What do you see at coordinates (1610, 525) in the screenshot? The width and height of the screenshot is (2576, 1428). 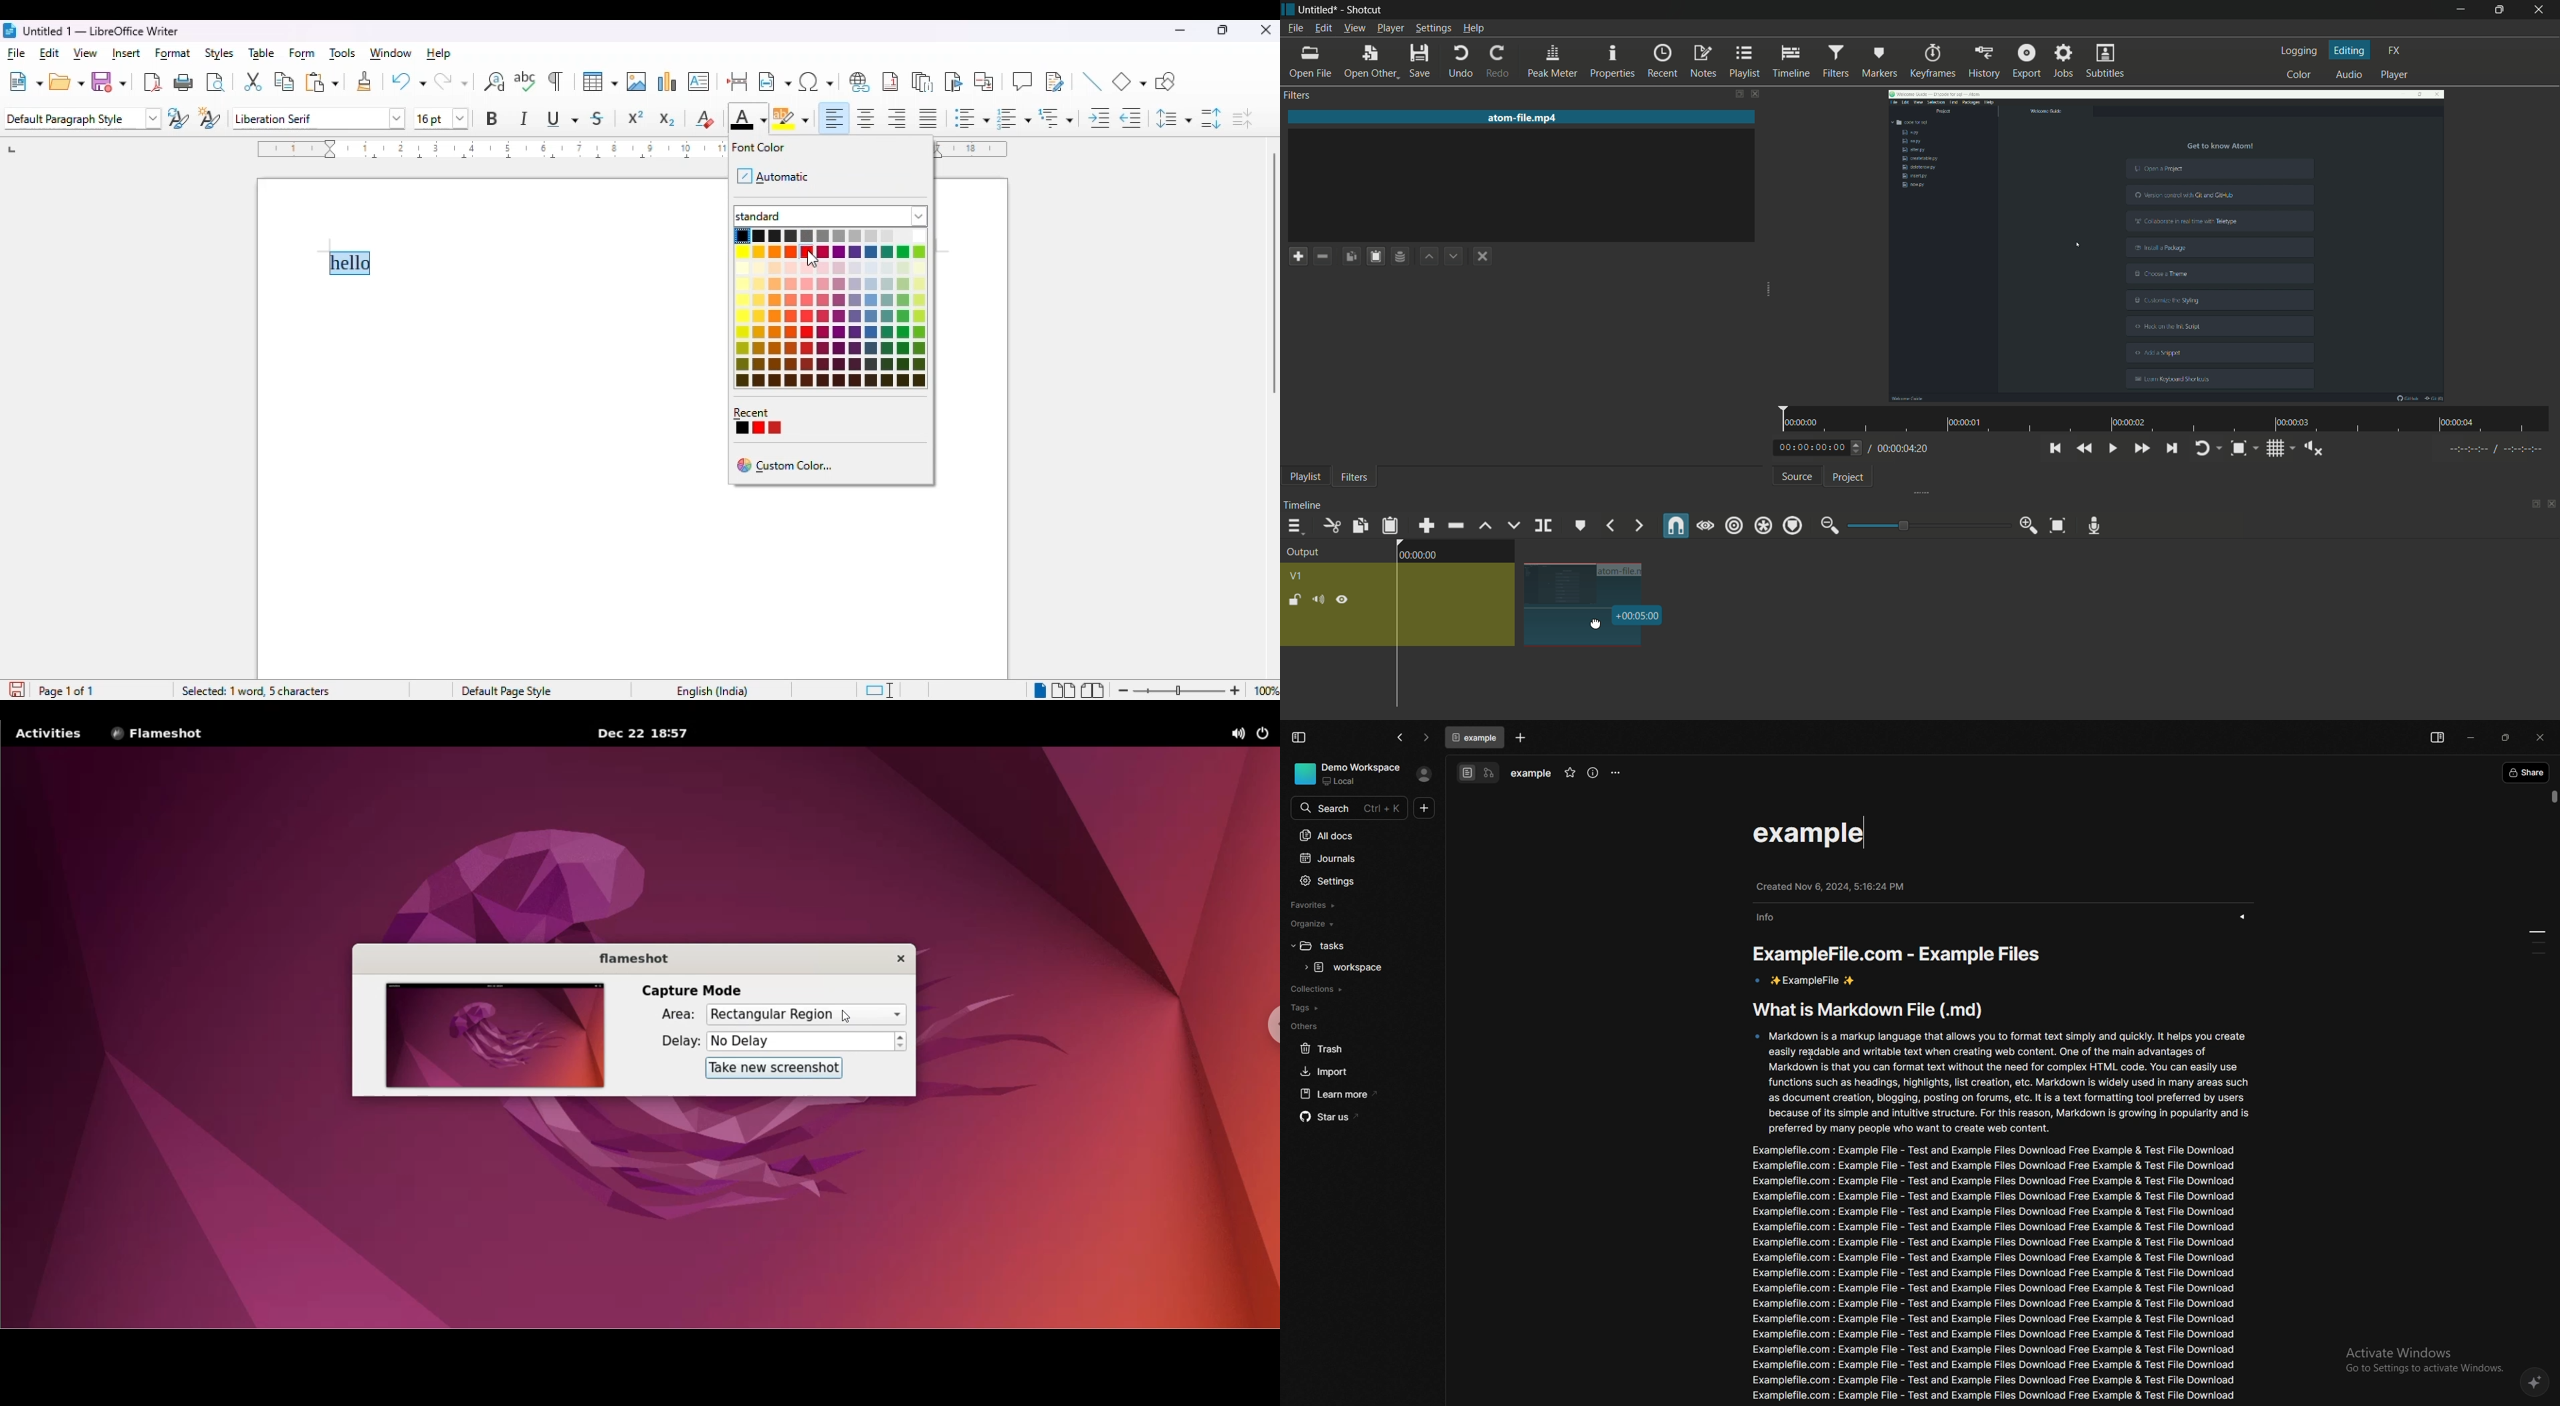 I see `previous marker` at bounding box center [1610, 525].